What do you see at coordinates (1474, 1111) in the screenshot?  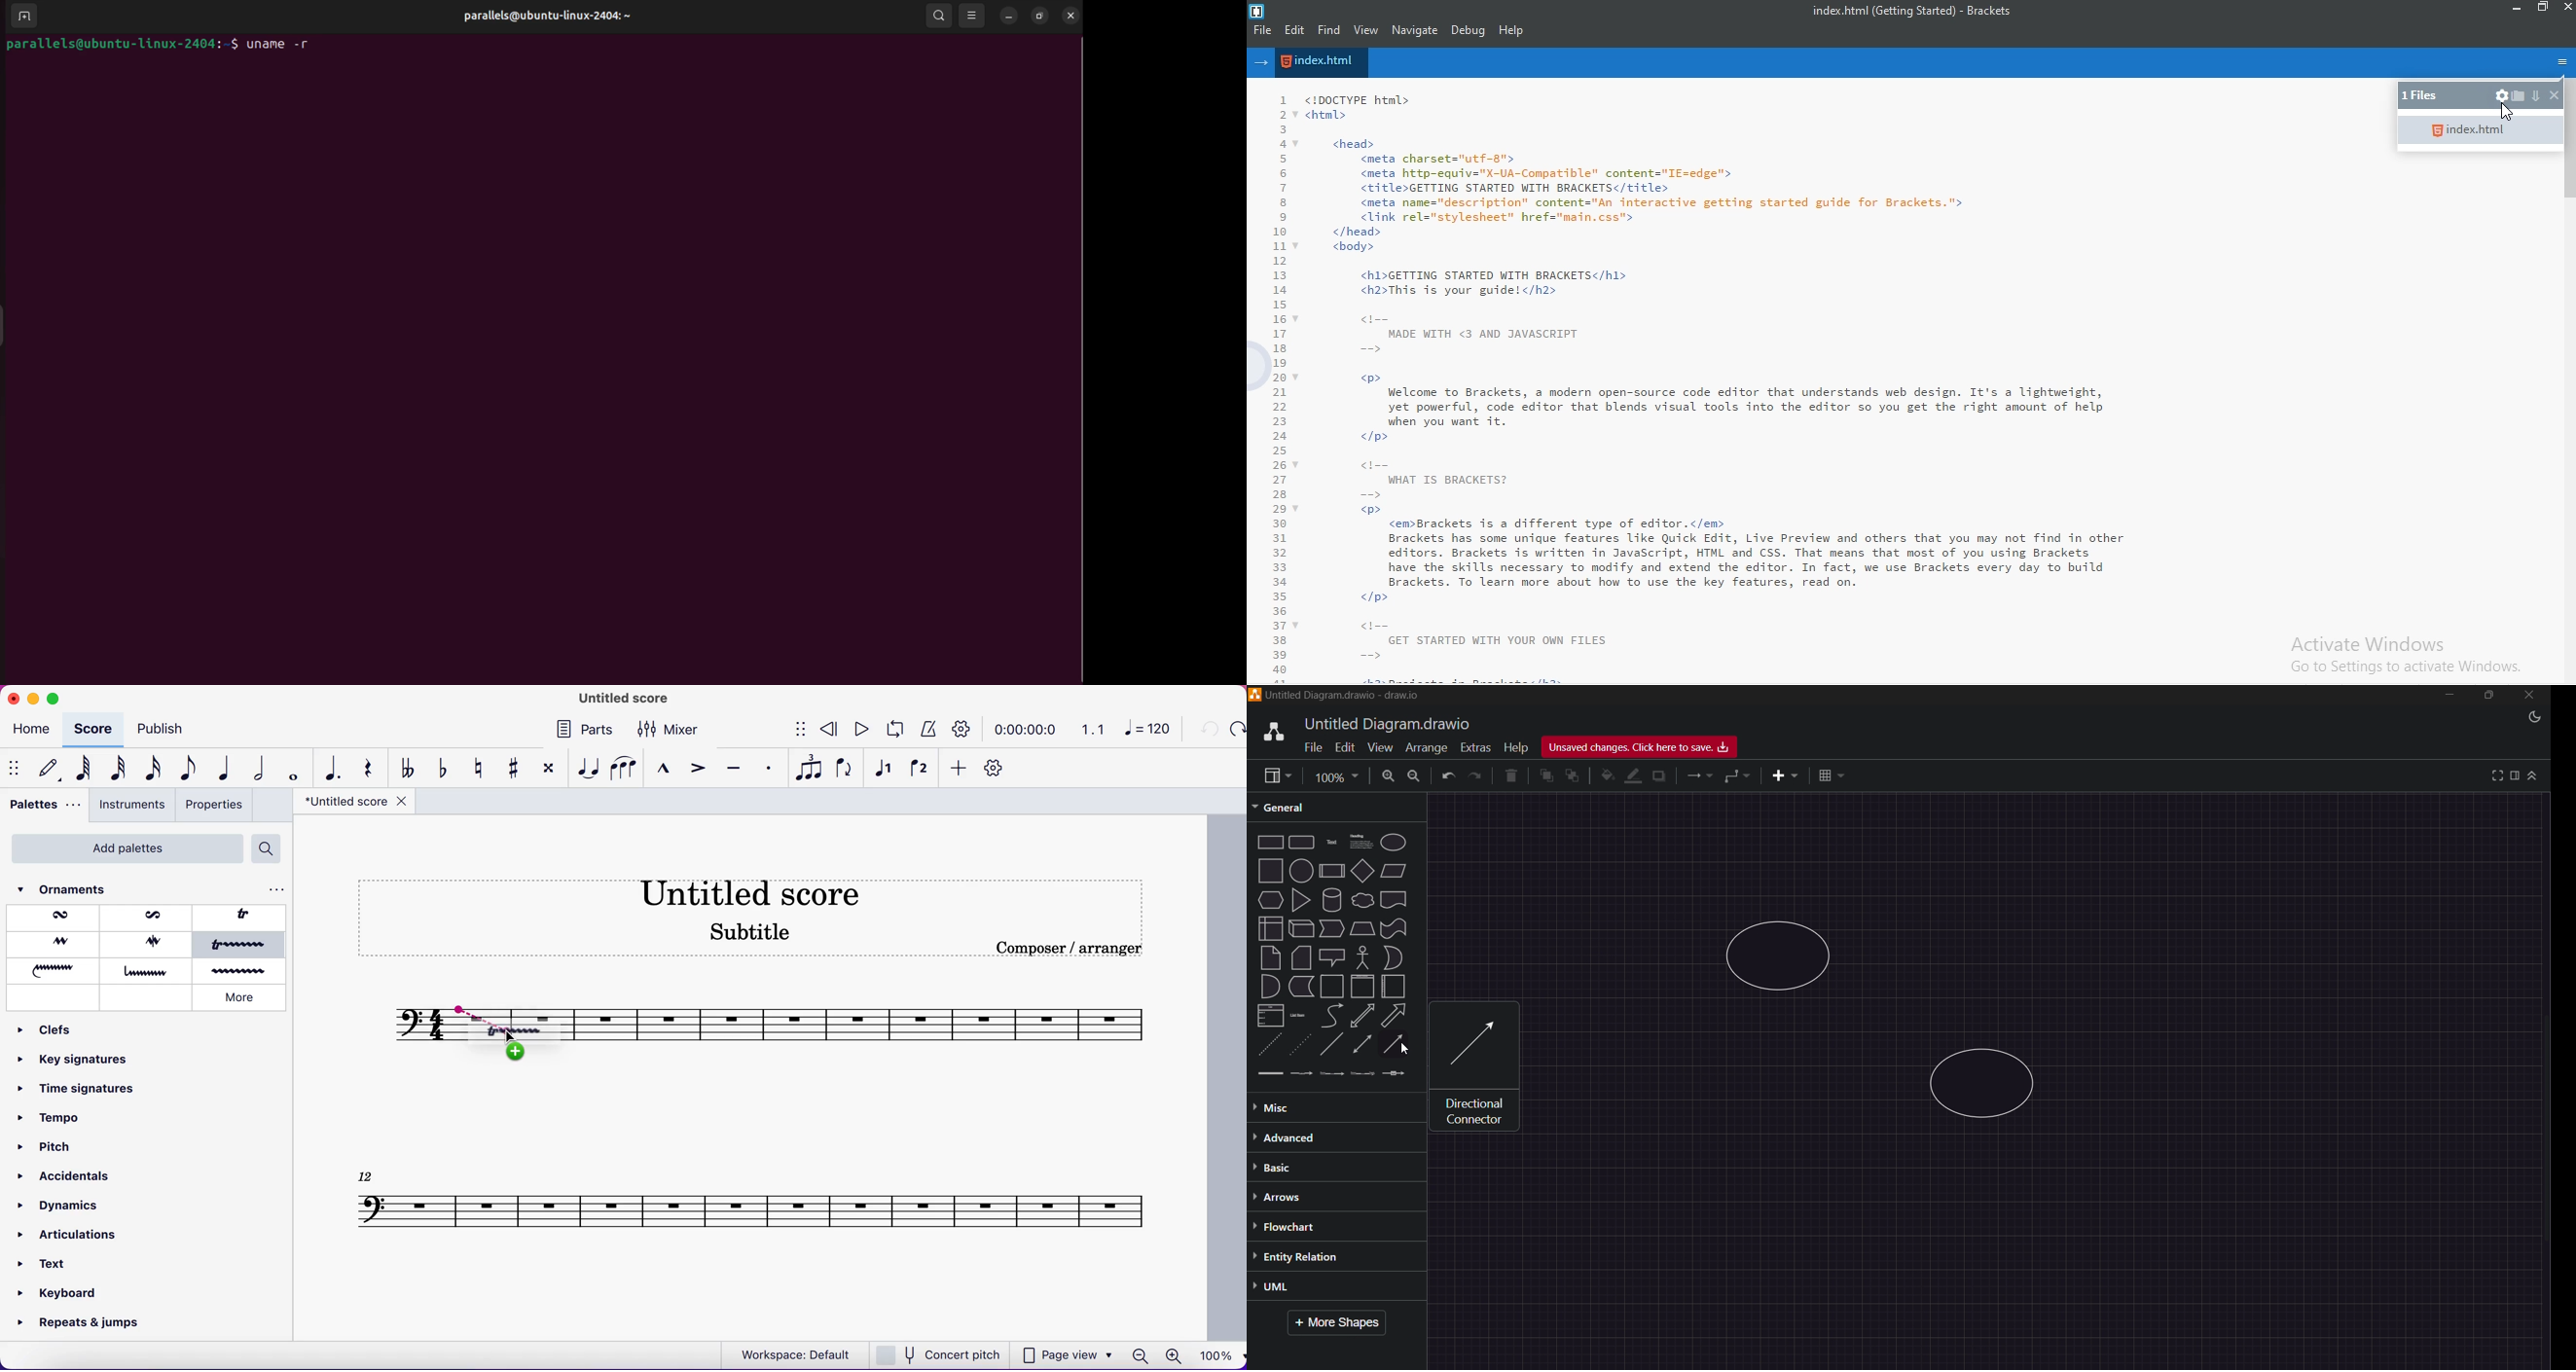 I see `text` at bounding box center [1474, 1111].